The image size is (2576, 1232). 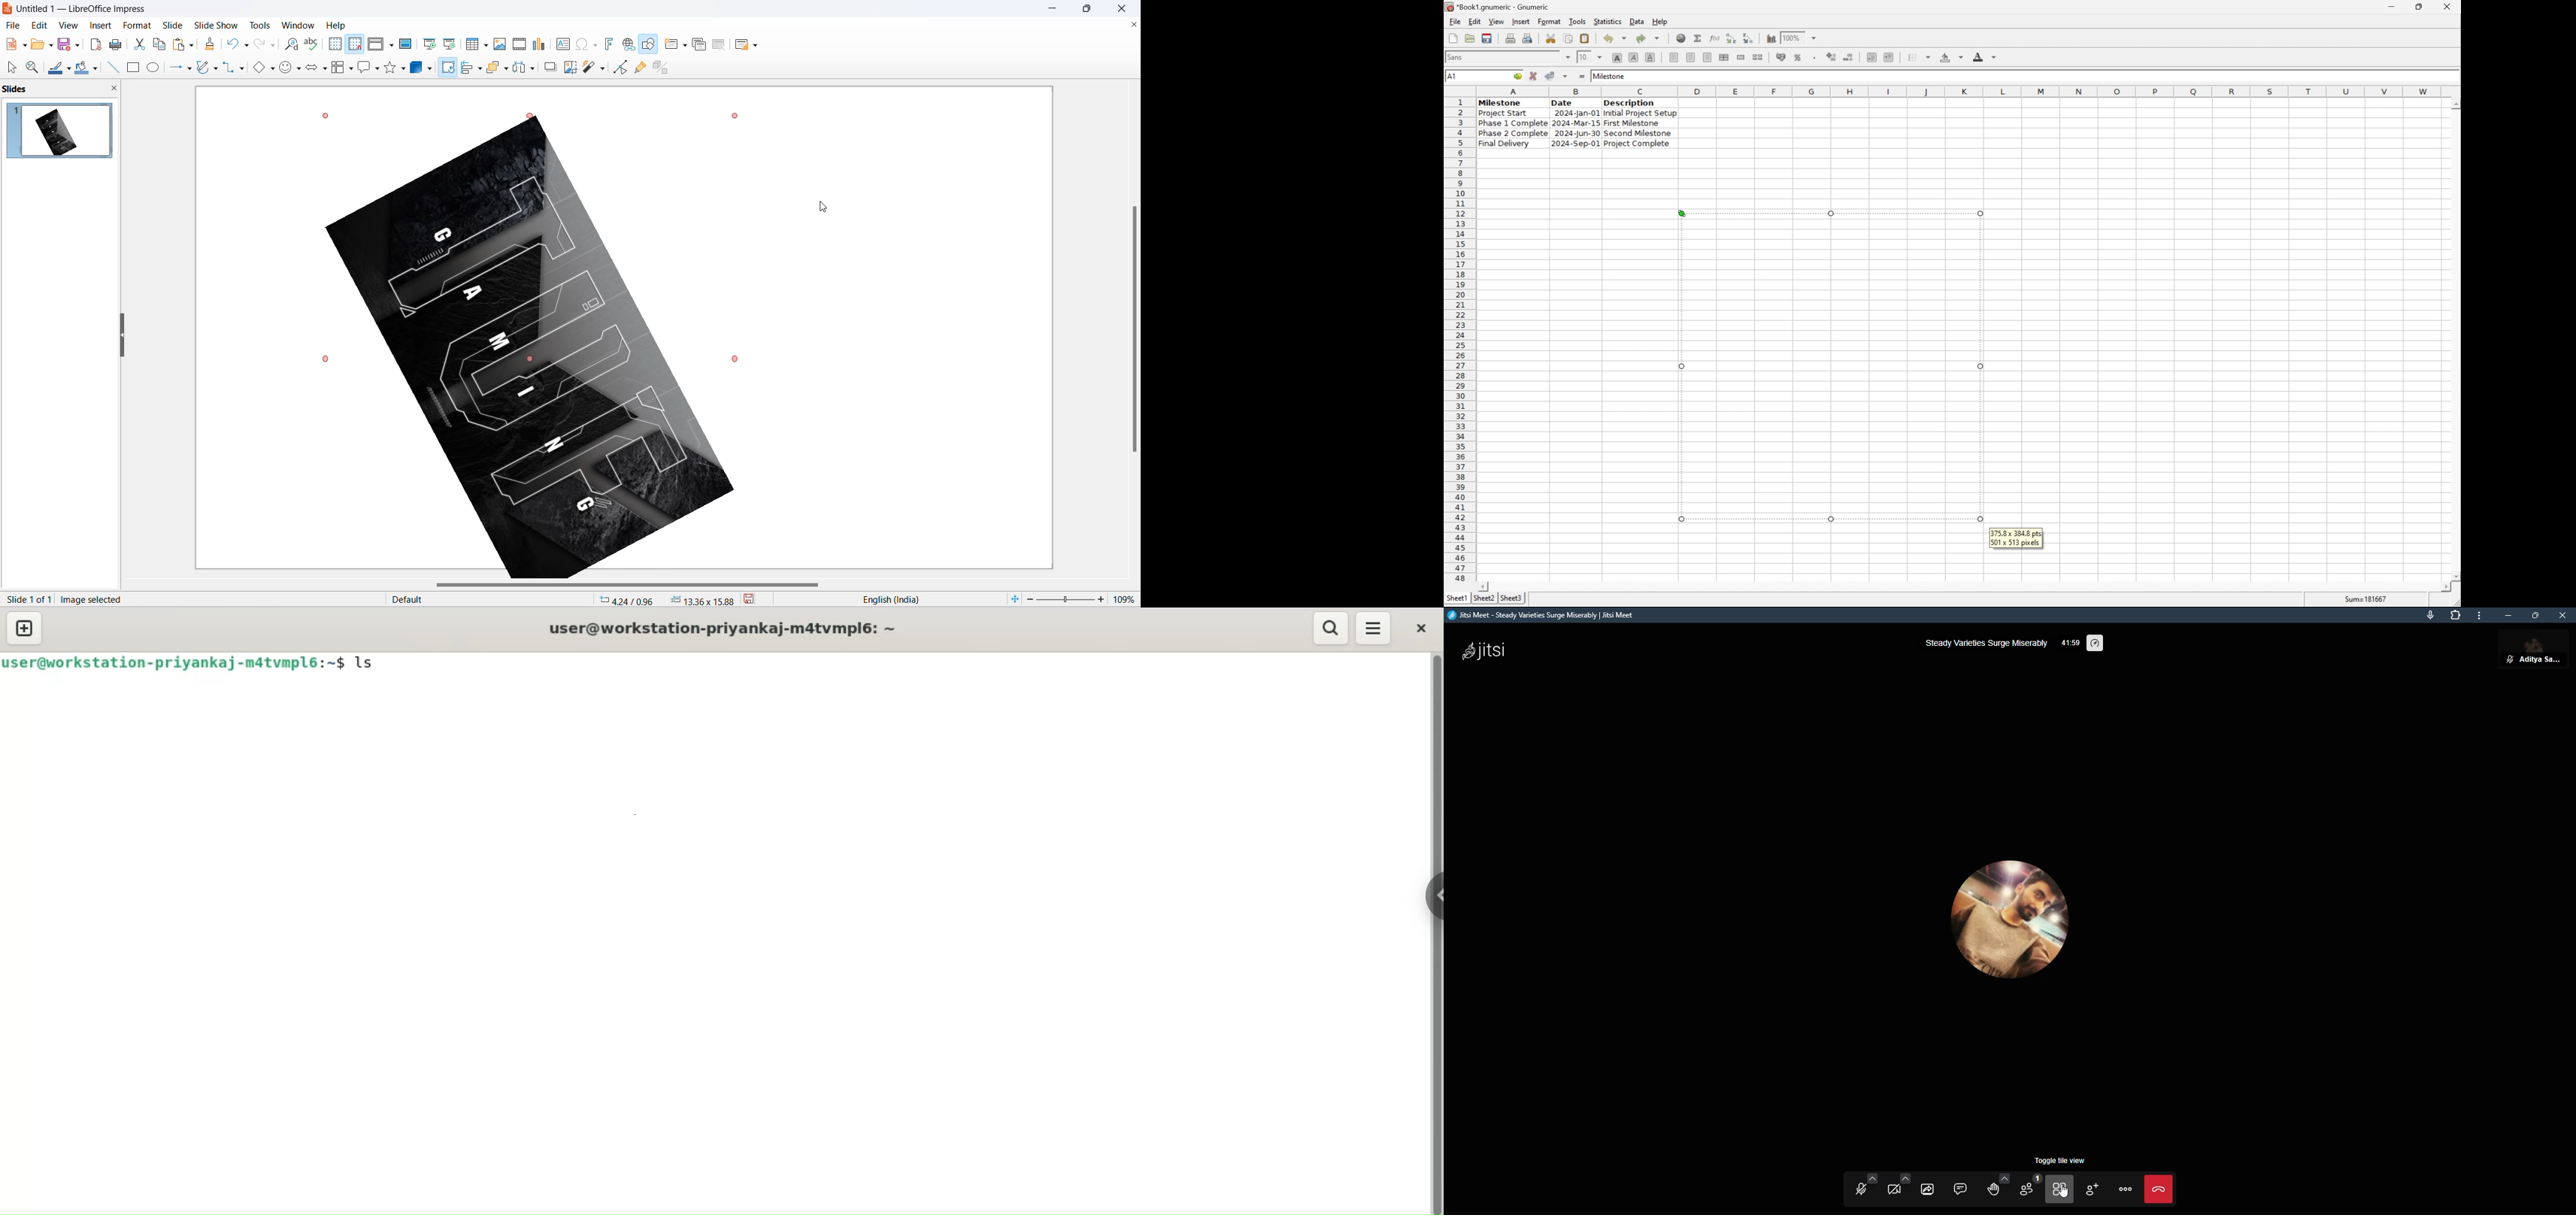 What do you see at coordinates (492, 600) in the screenshot?
I see `slide master type` at bounding box center [492, 600].